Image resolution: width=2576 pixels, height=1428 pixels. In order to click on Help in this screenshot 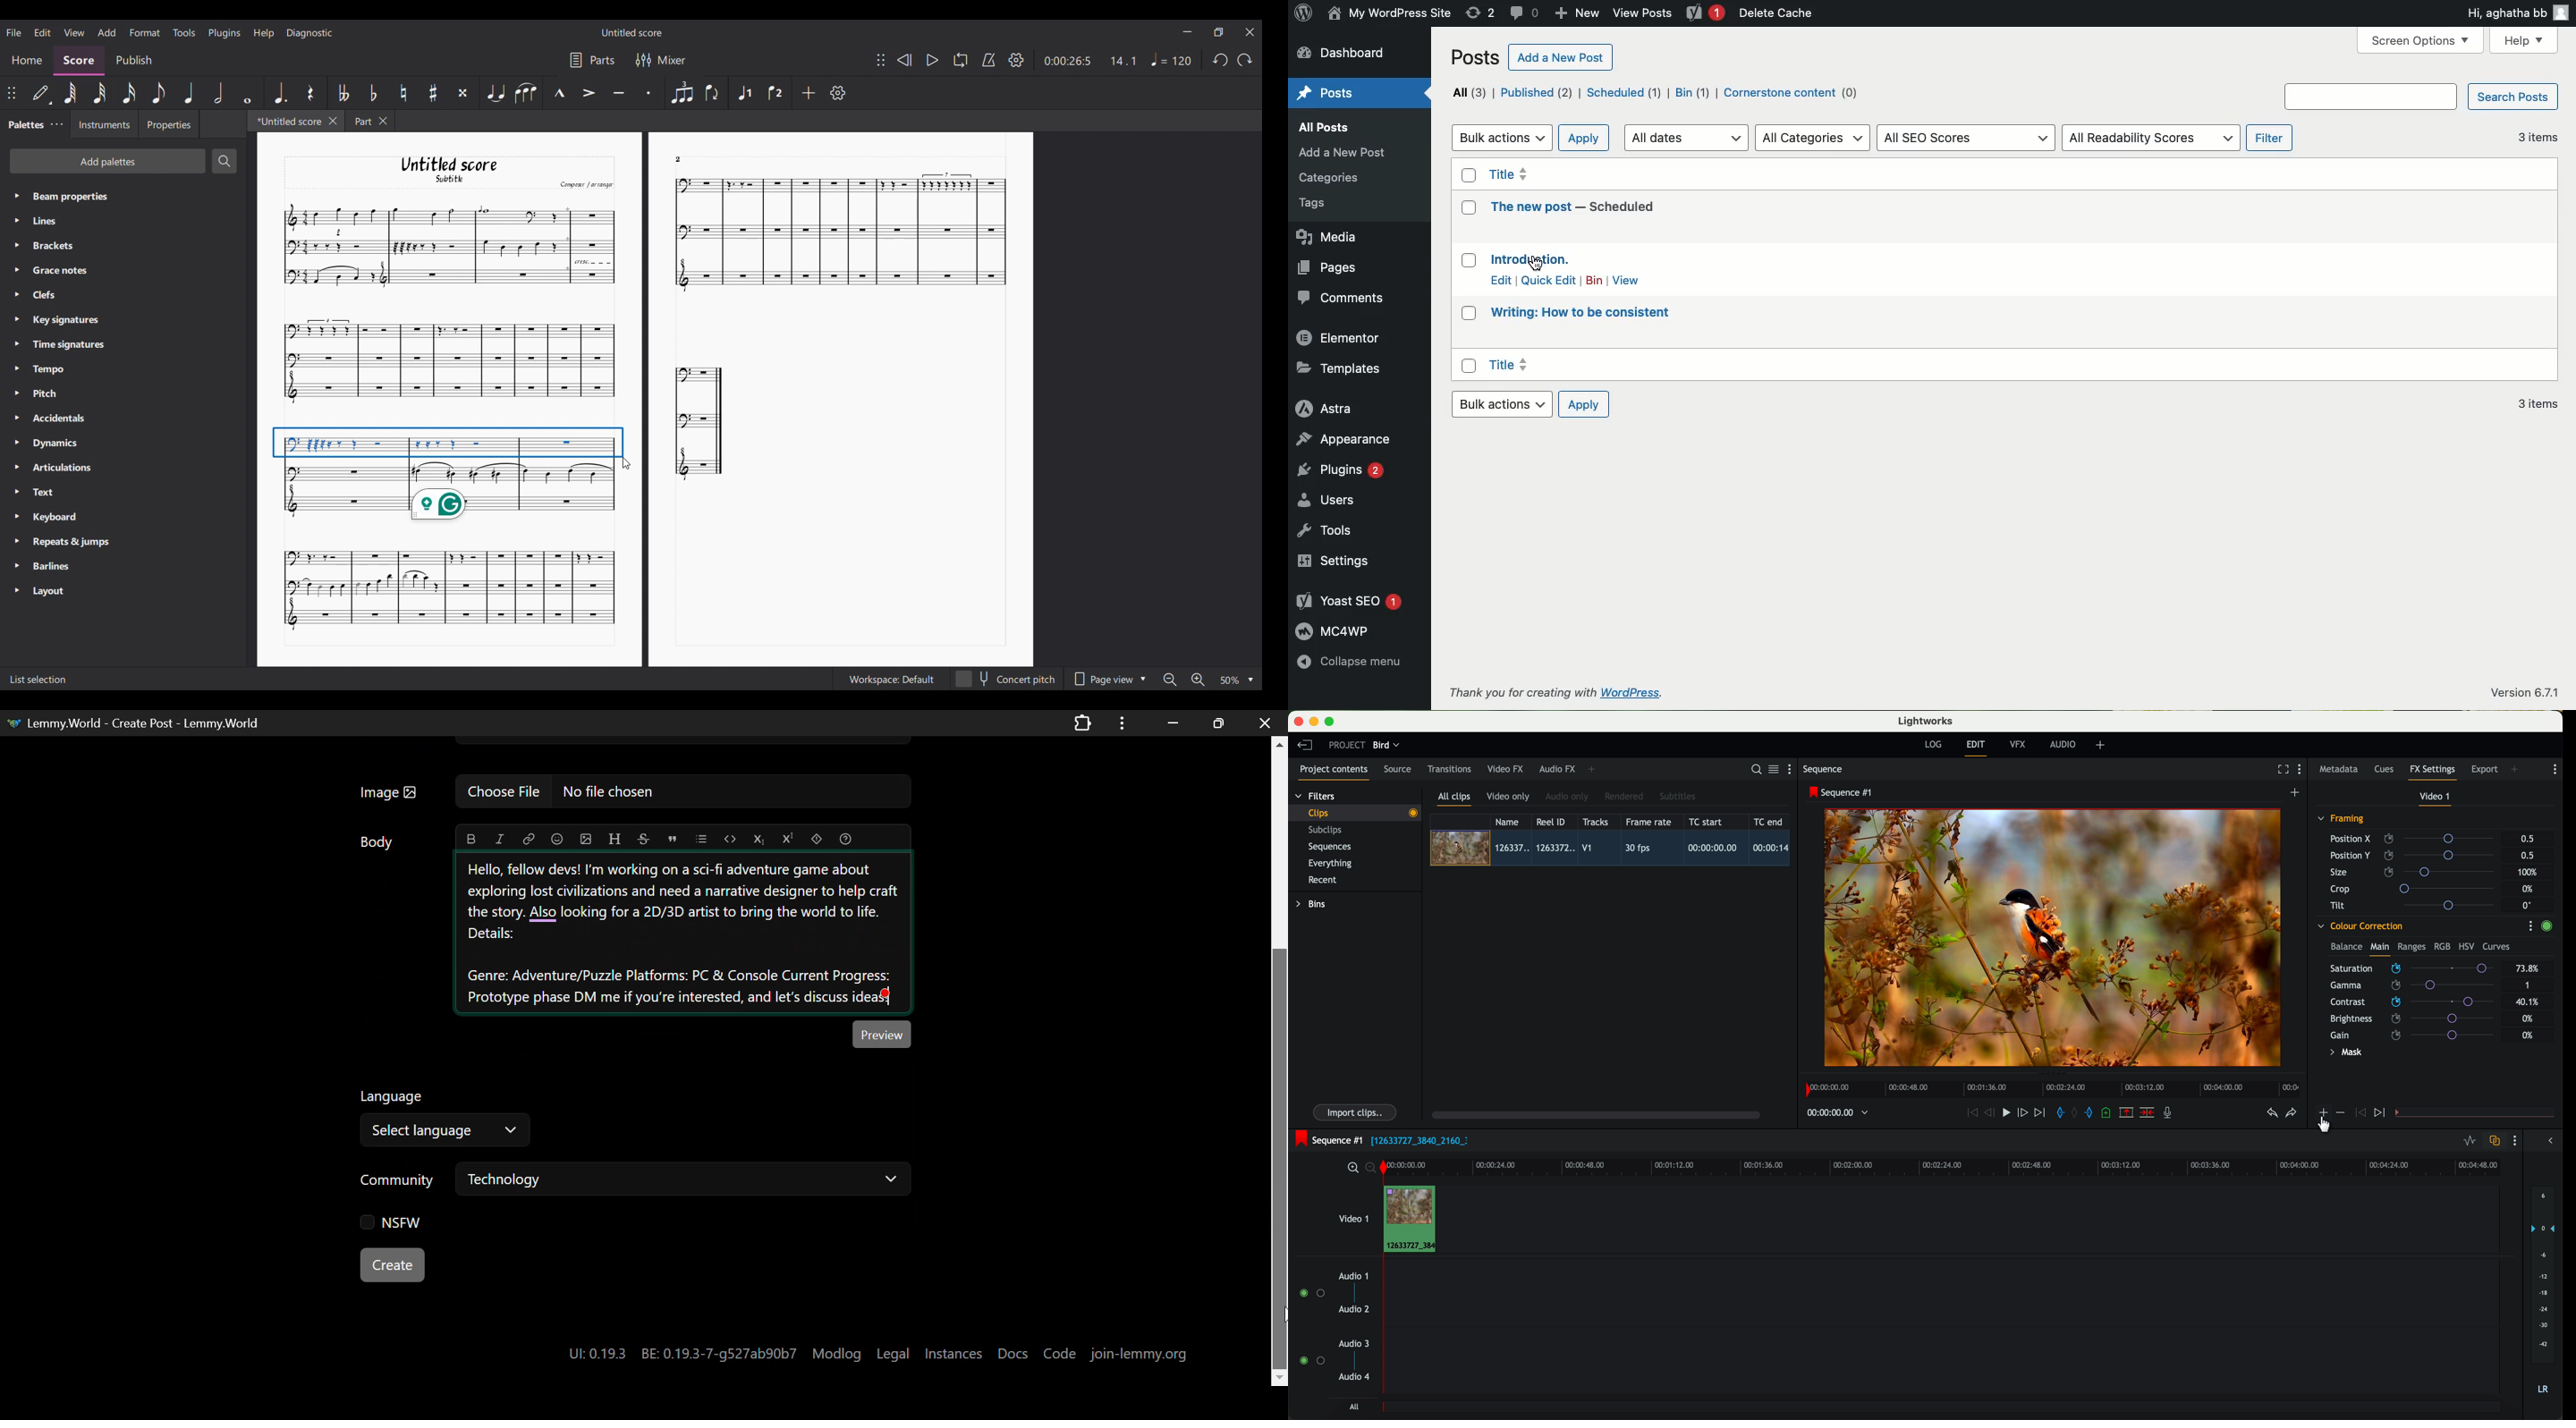, I will do `click(2523, 42)`.